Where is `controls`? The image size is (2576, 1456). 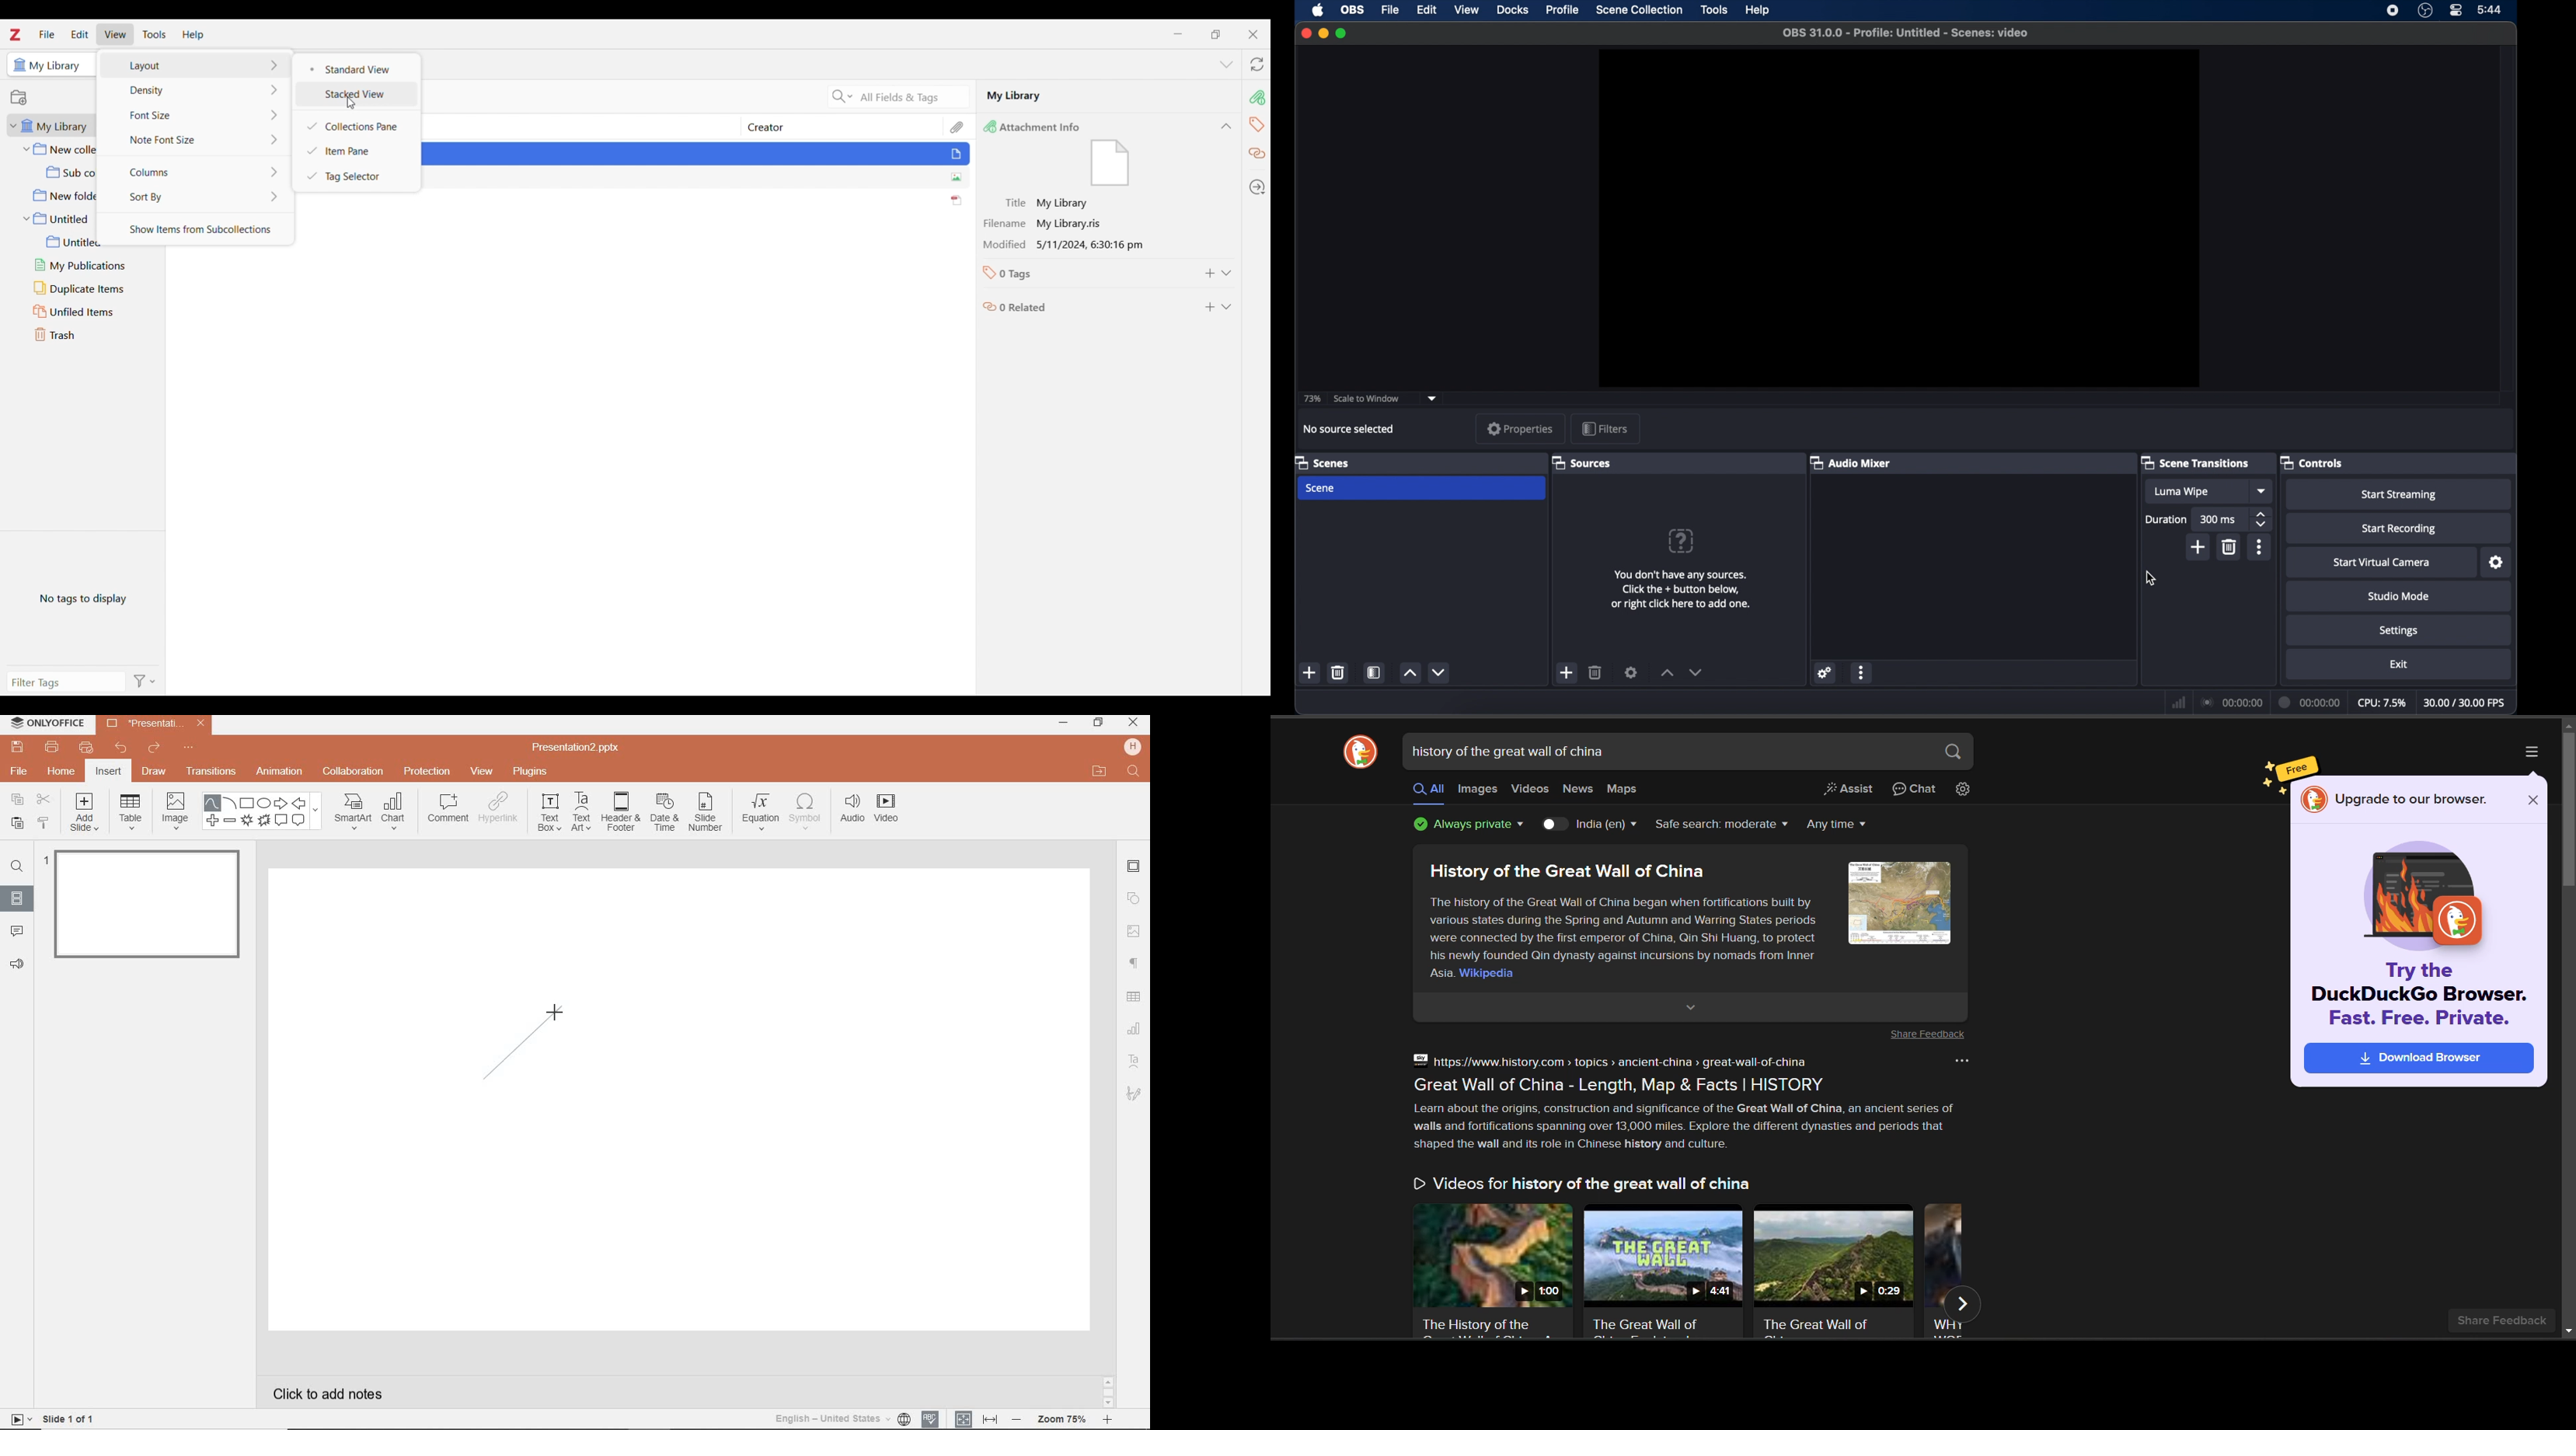
controls is located at coordinates (2312, 462).